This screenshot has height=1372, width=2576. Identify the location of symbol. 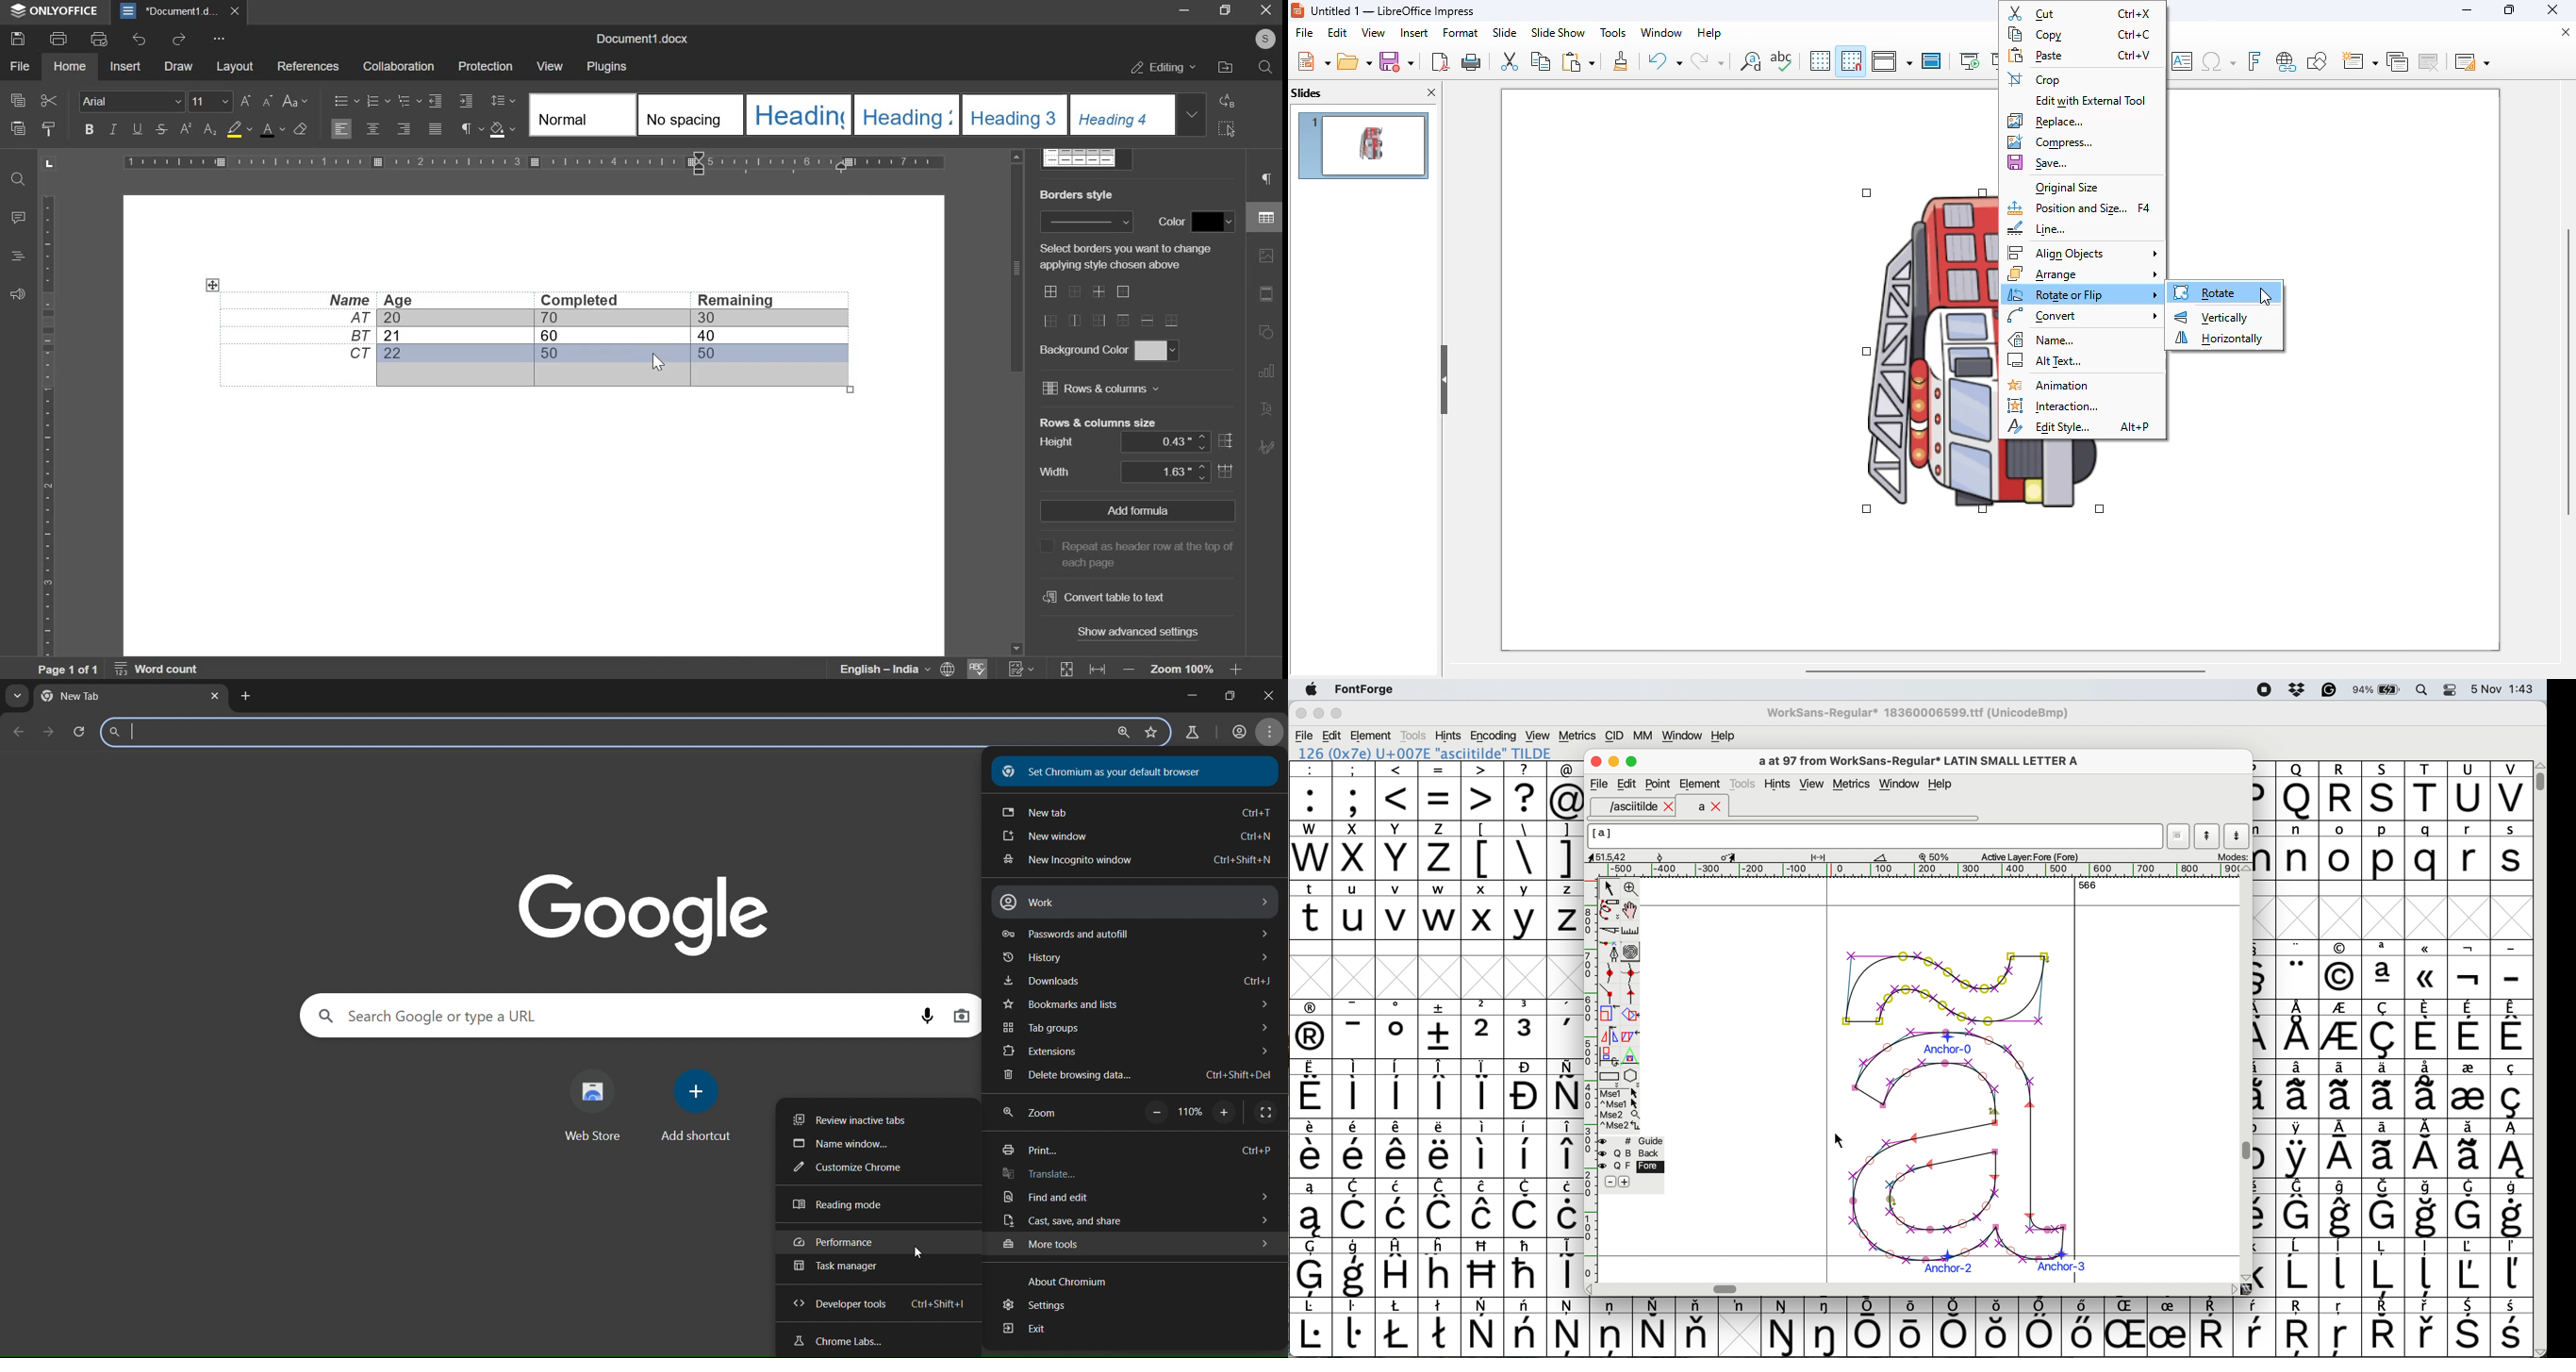
(2428, 1327).